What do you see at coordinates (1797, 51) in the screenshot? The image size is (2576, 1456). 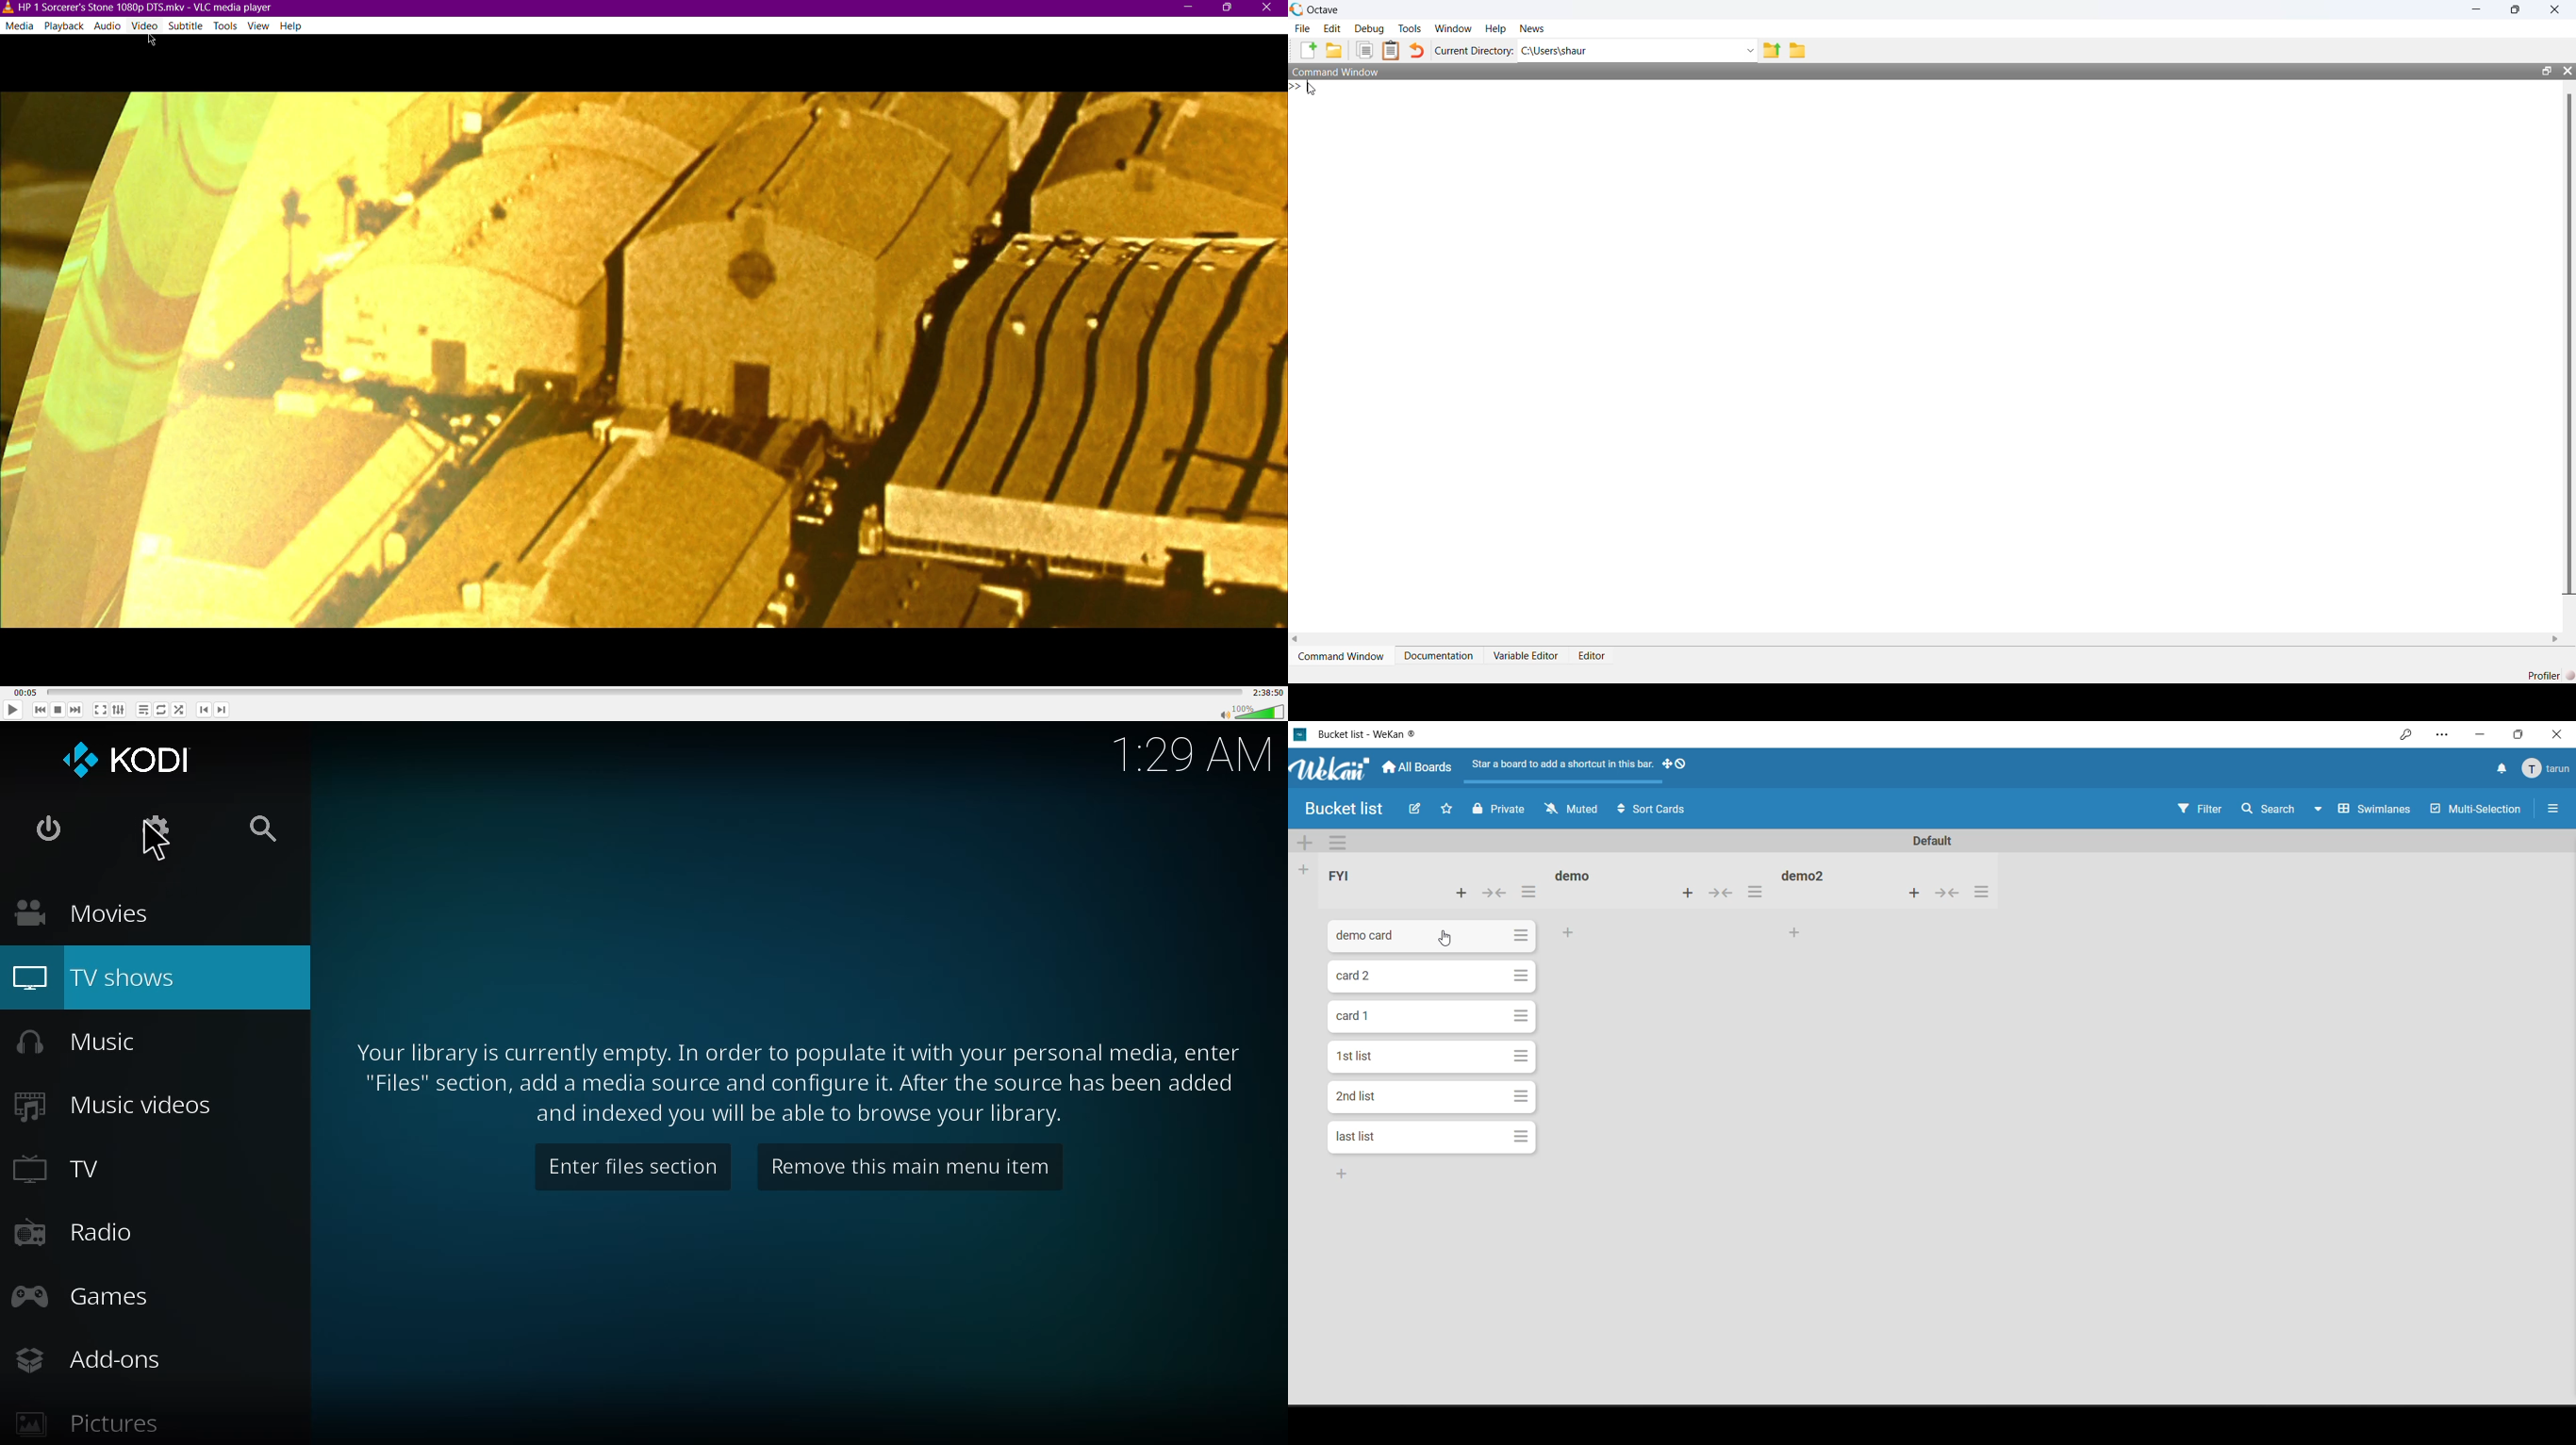 I see `folder` at bounding box center [1797, 51].